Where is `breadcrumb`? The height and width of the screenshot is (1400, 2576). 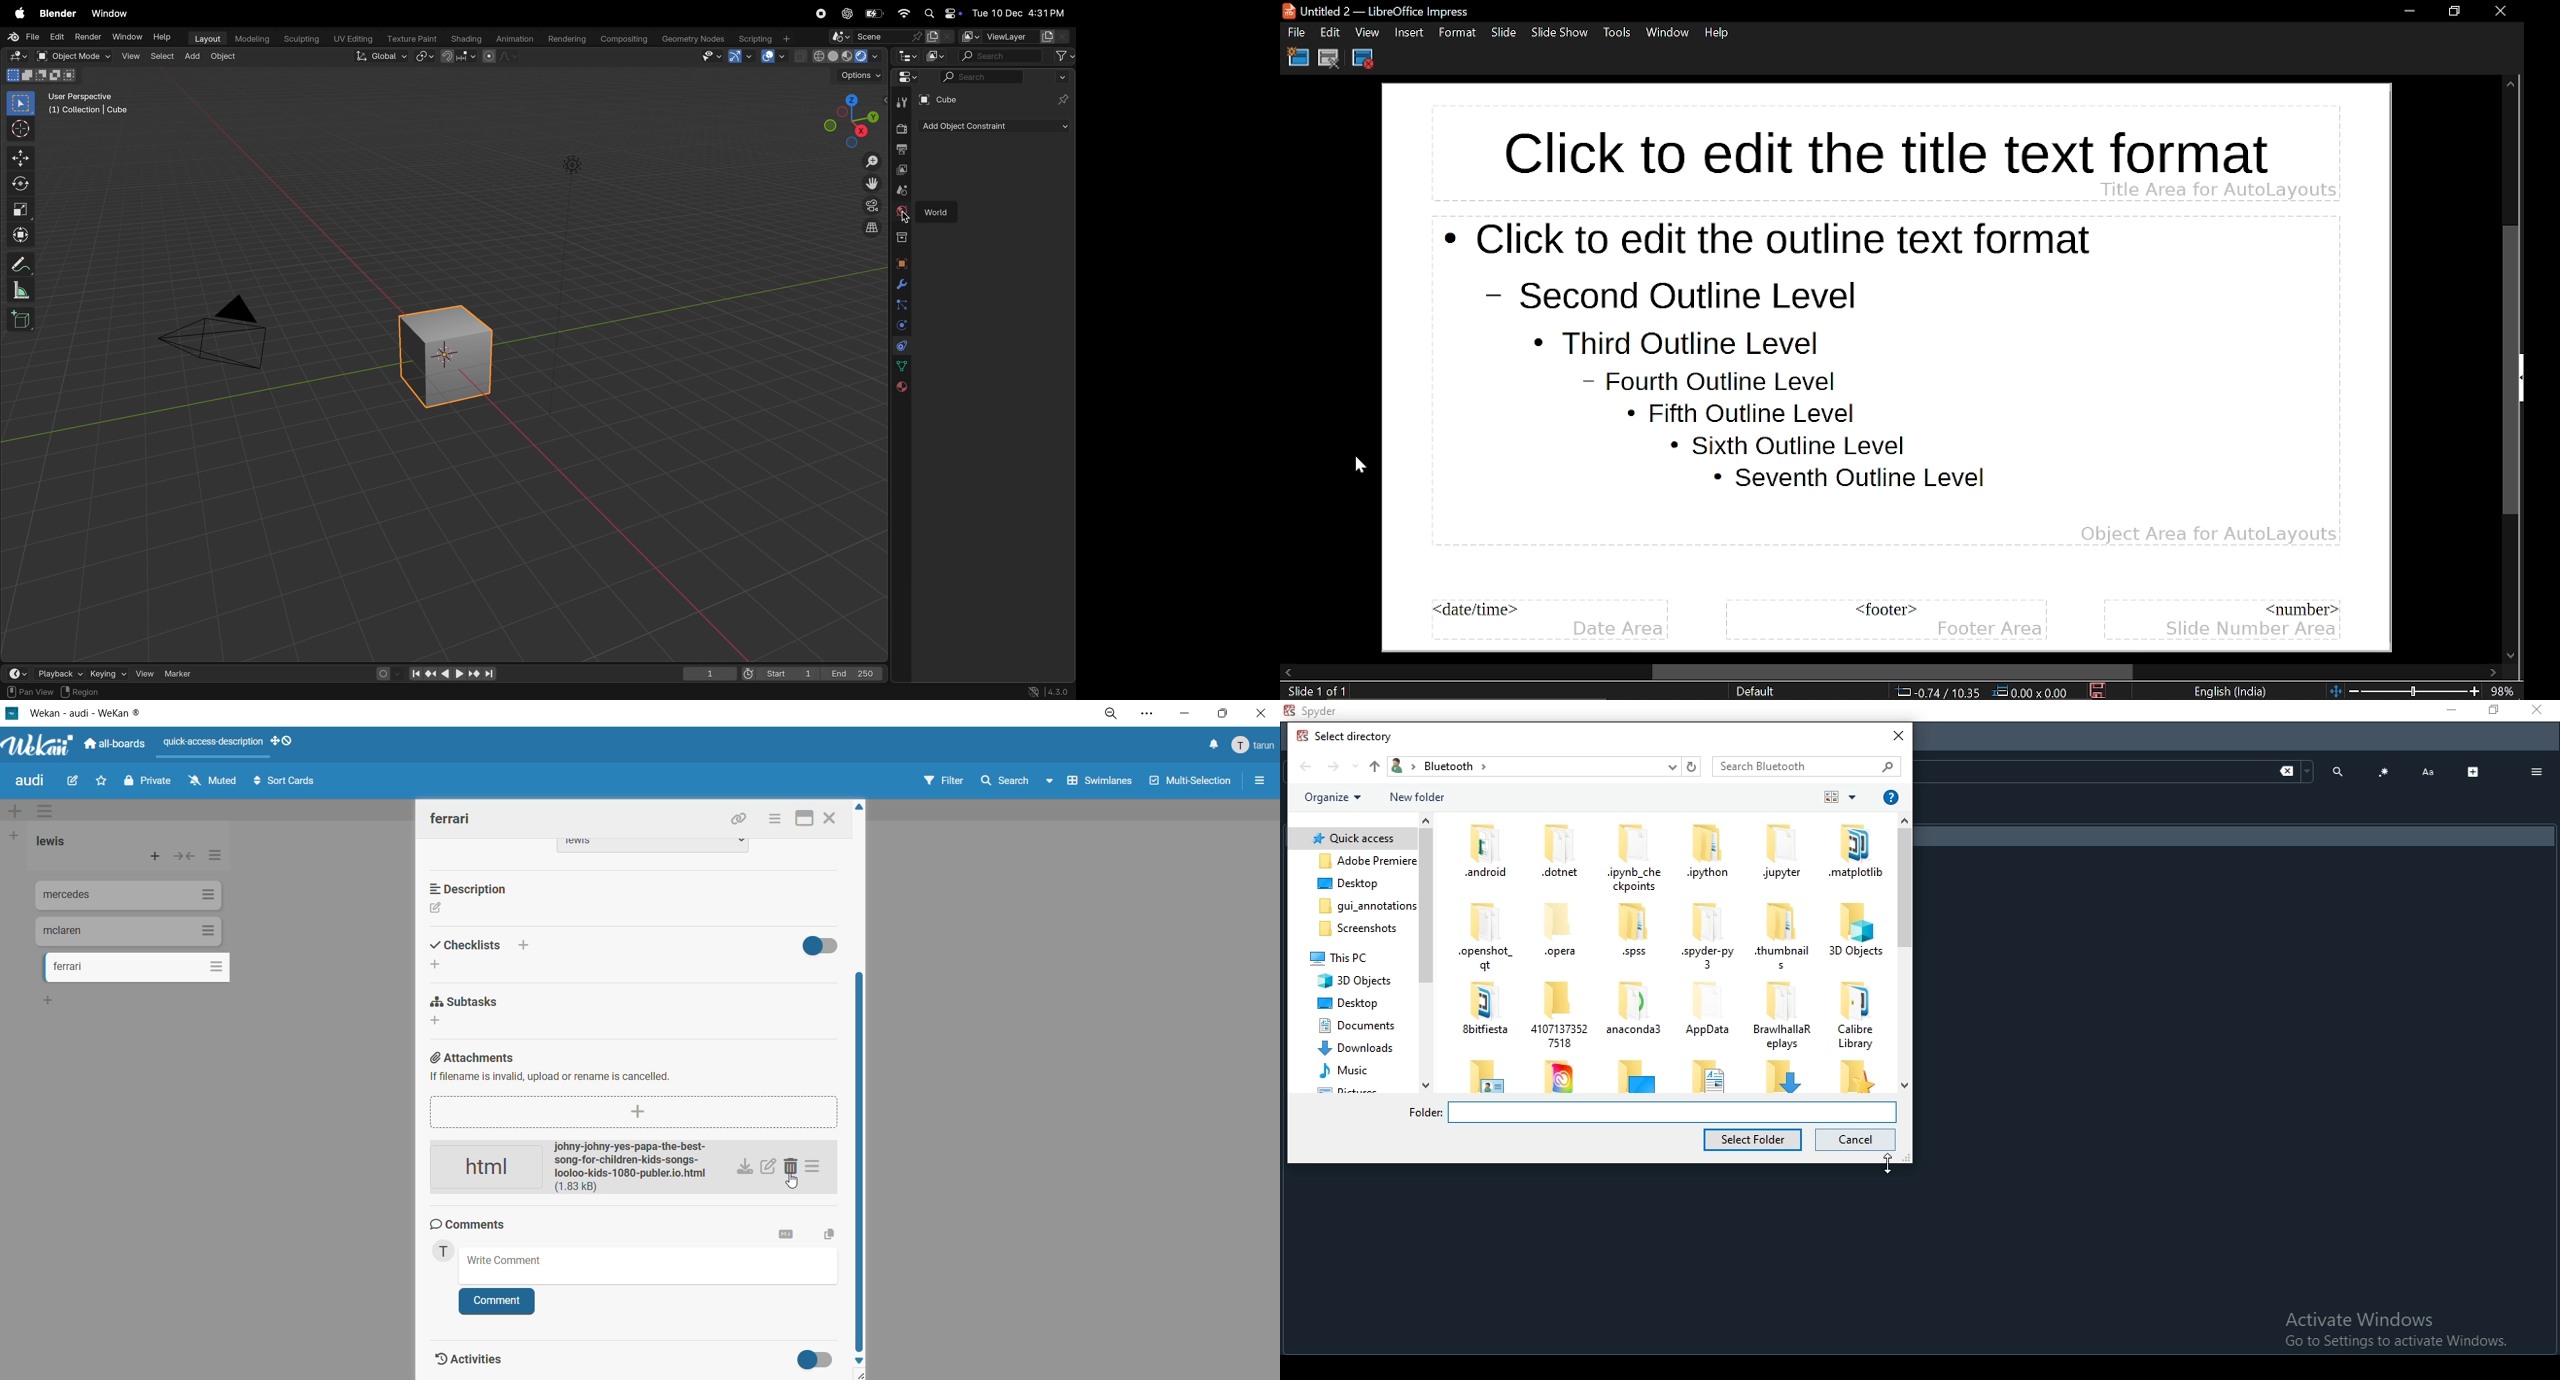
breadcrumb is located at coordinates (1544, 767).